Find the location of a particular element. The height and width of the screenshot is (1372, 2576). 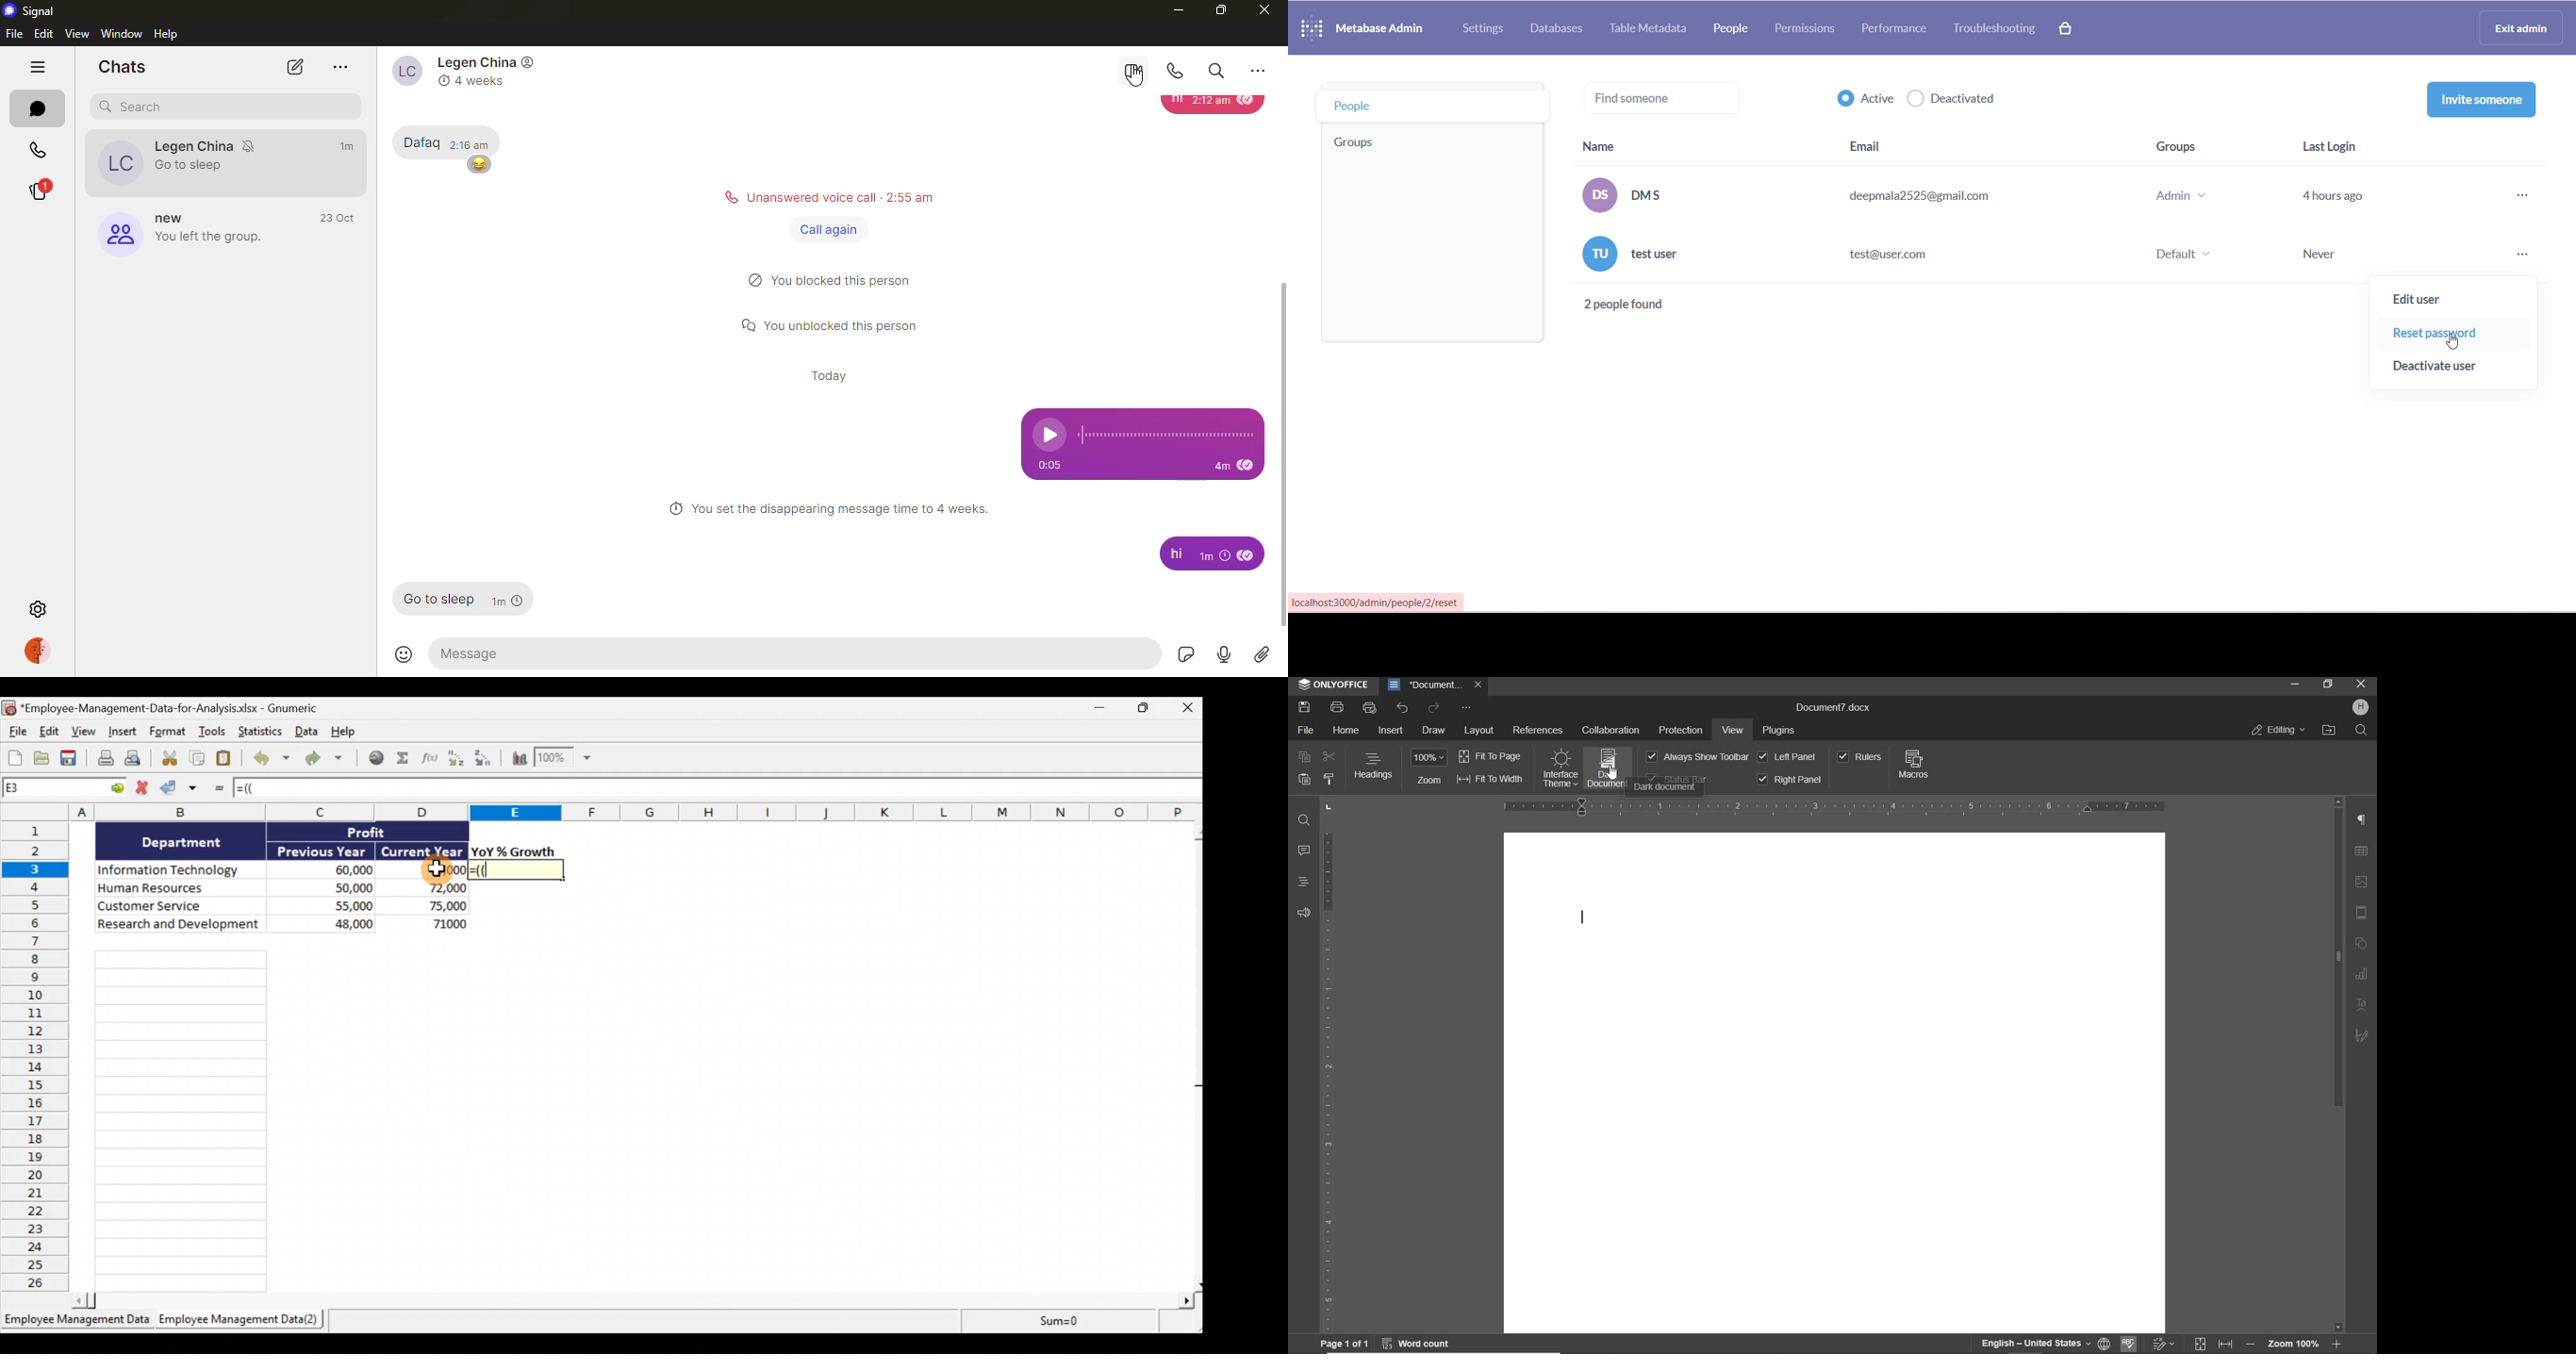

settings is located at coordinates (39, 609).